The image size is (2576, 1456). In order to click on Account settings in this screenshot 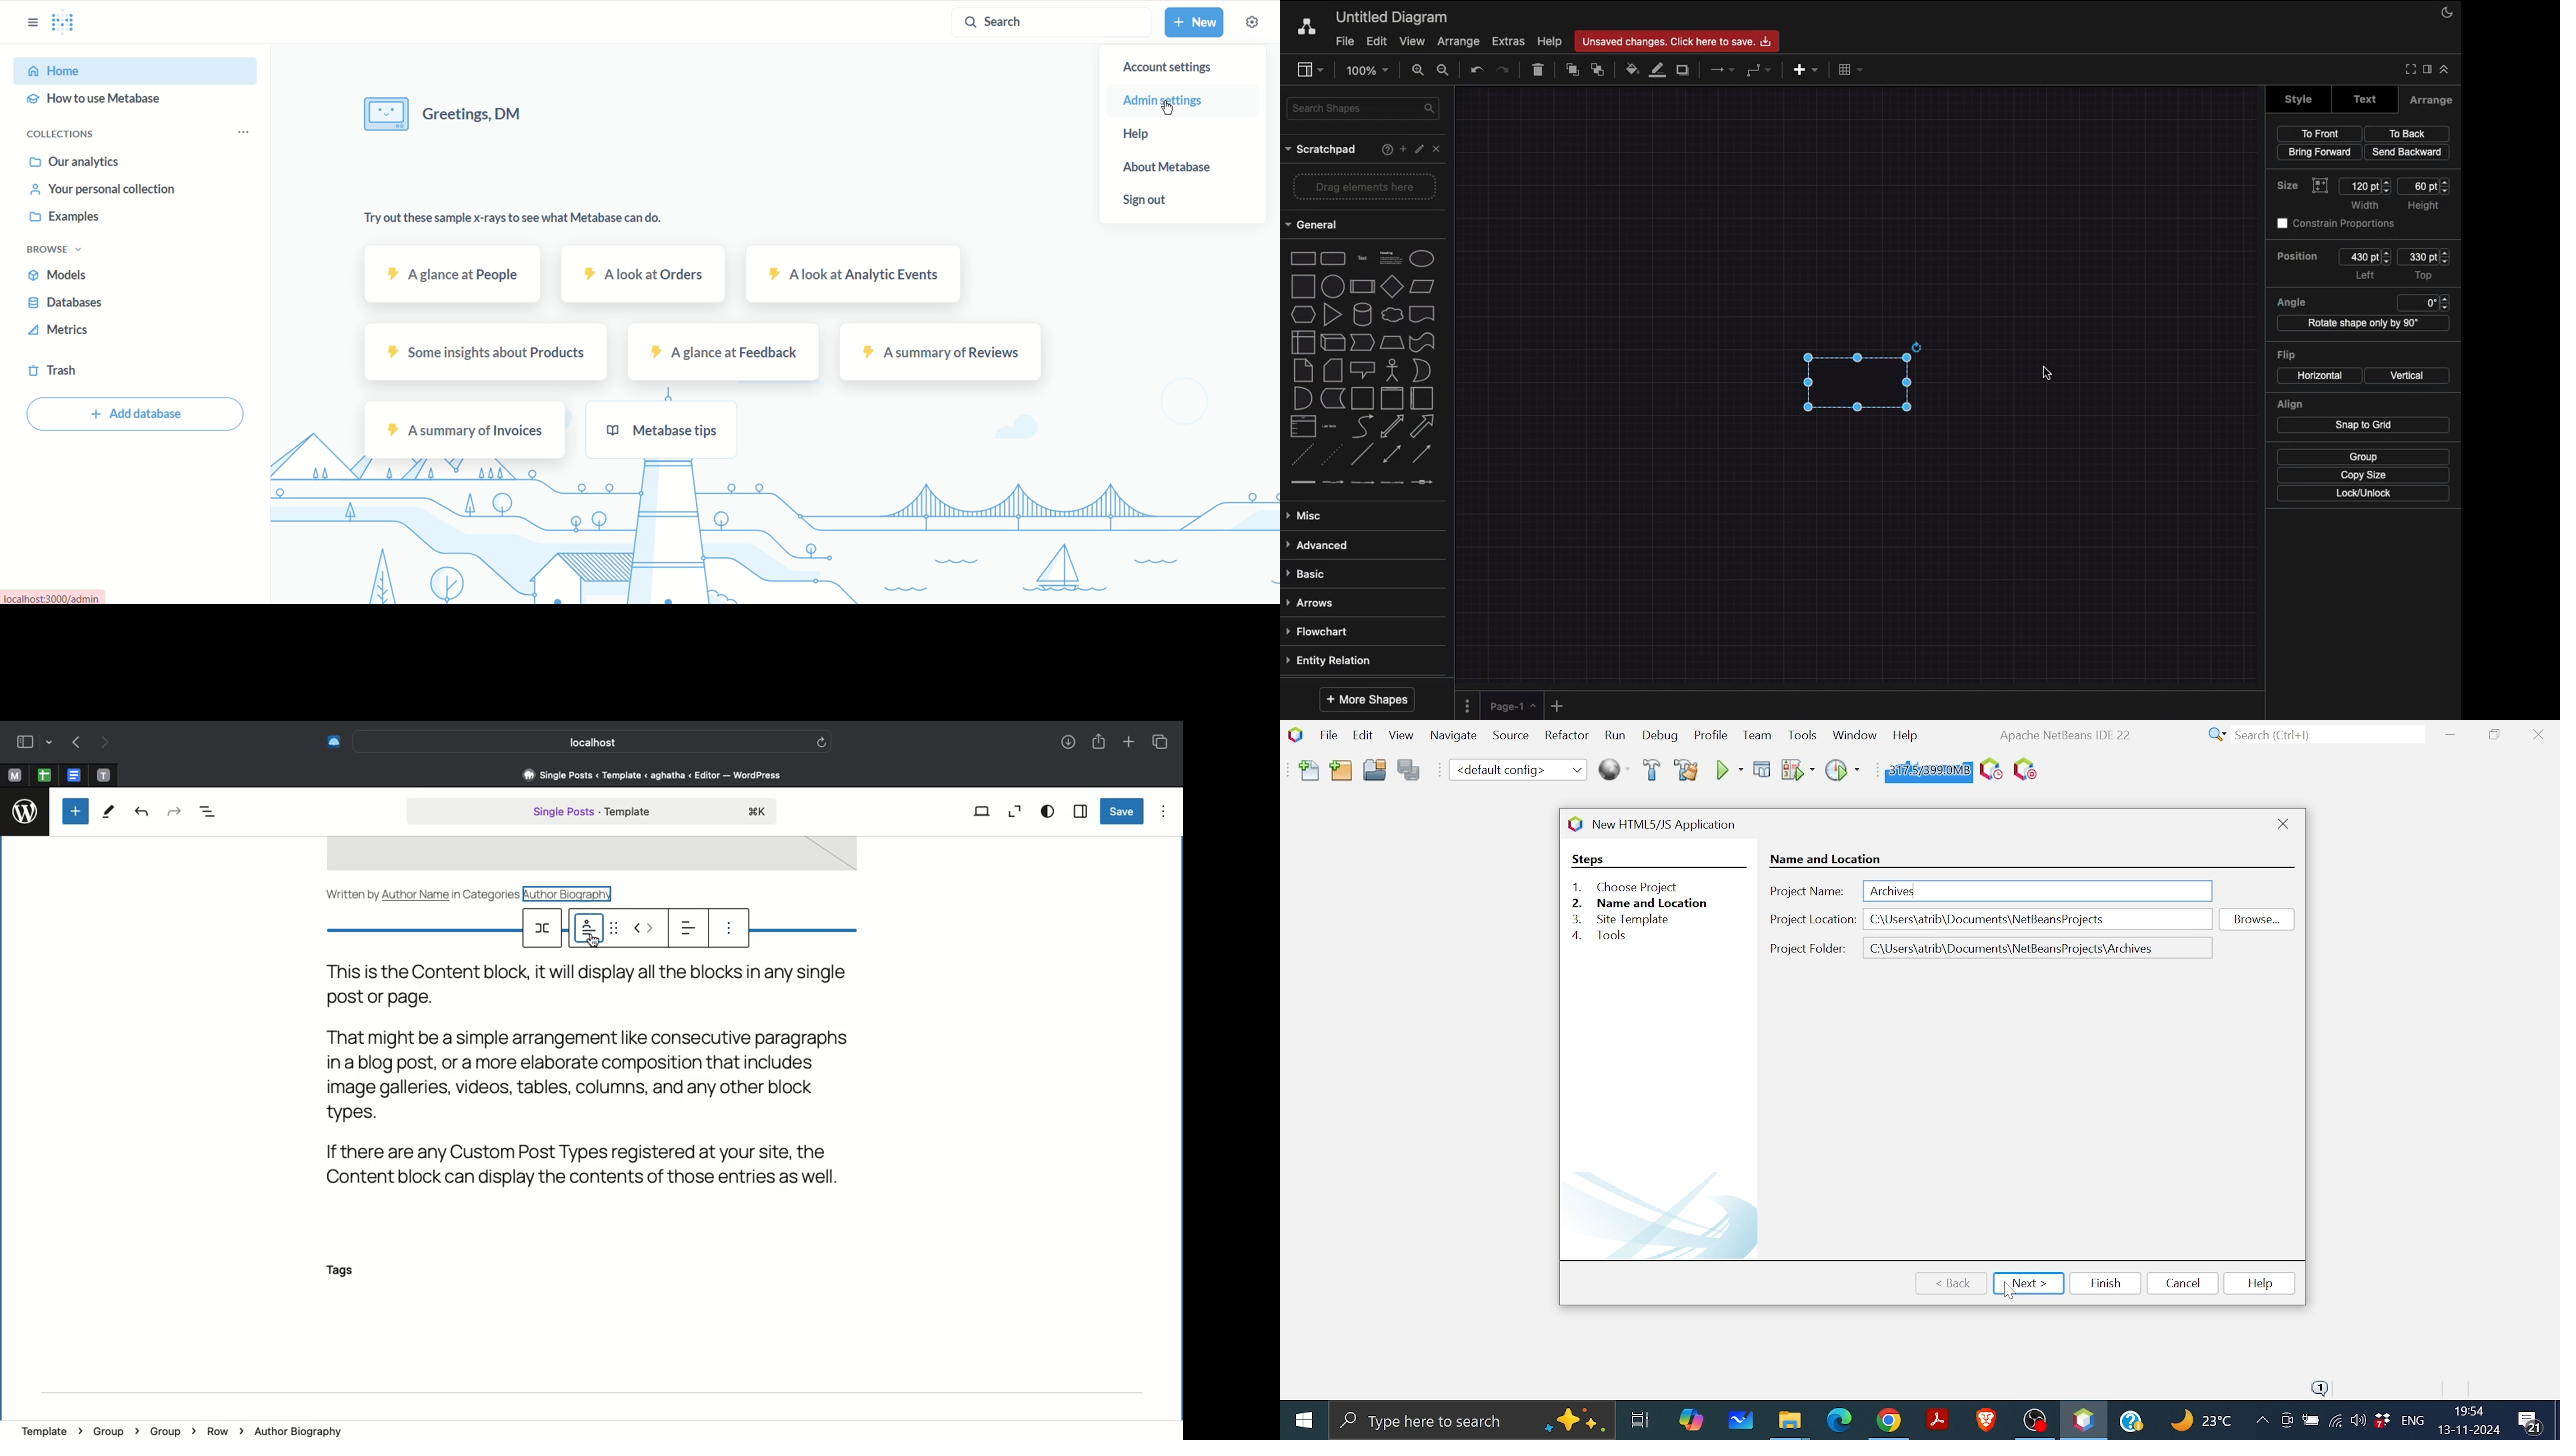, I will do `click(1173, 67)`.